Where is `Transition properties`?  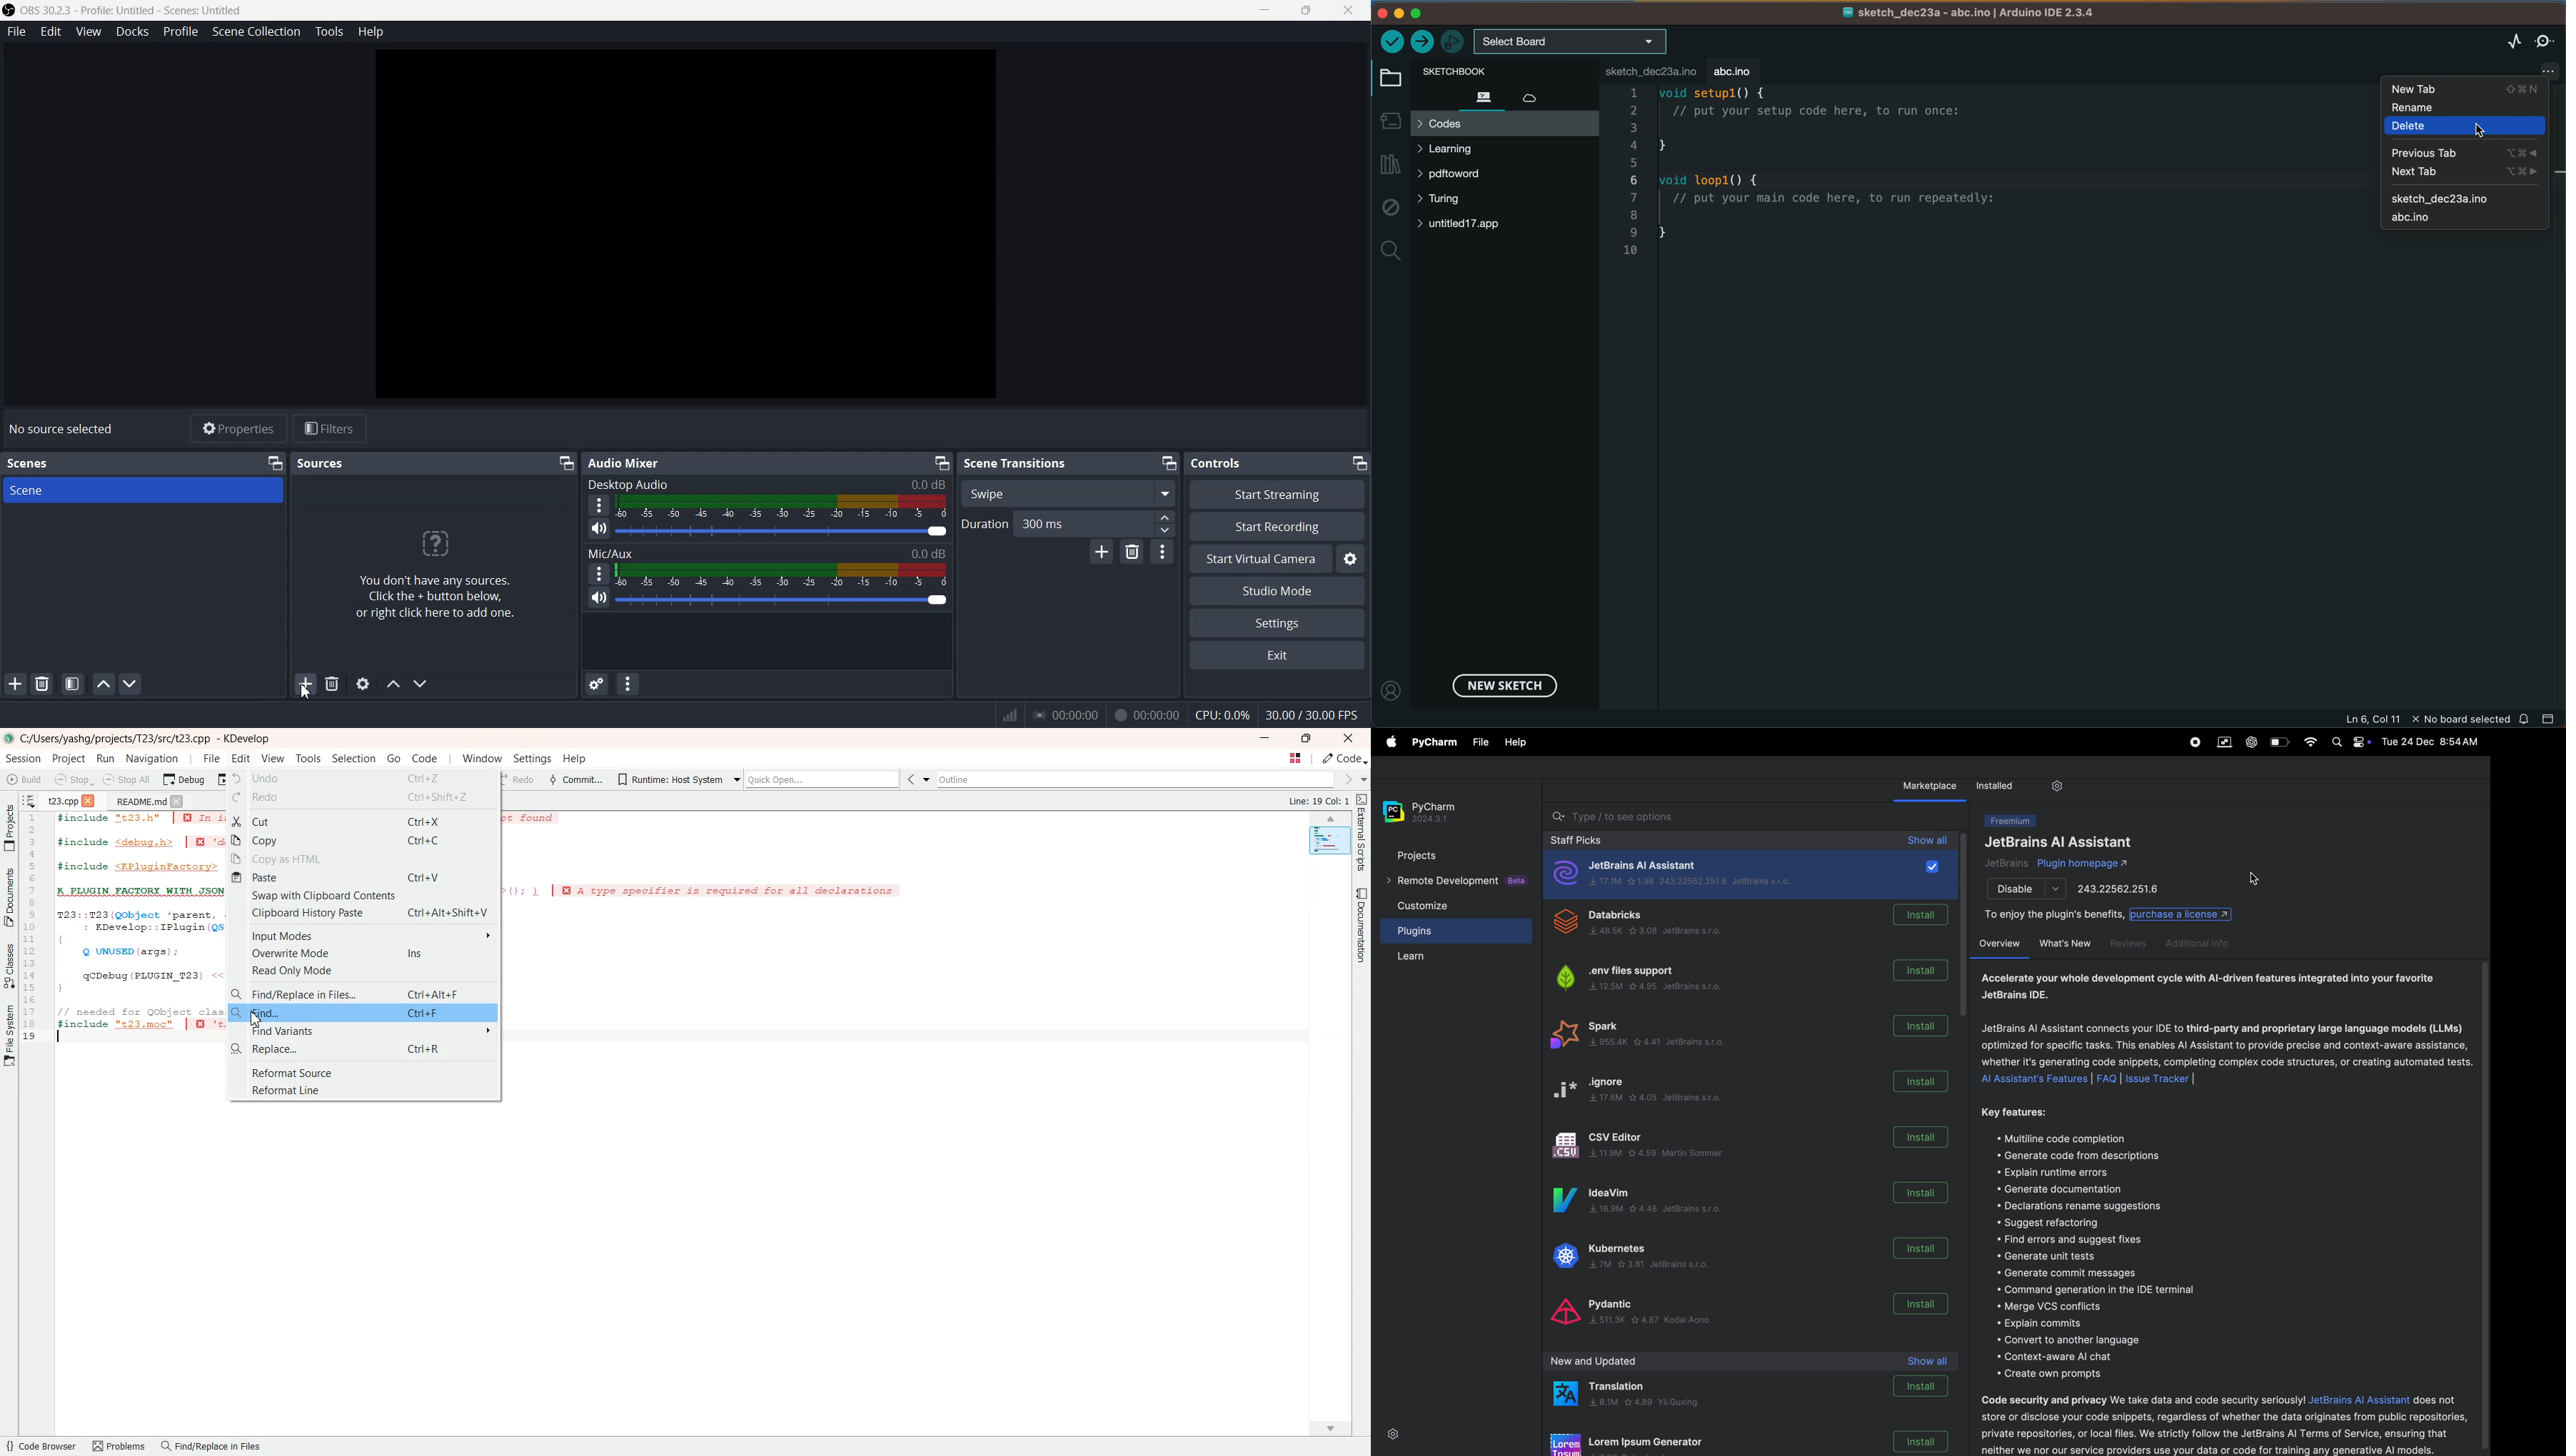 Transition properties is located at coordinates (1162, 551).